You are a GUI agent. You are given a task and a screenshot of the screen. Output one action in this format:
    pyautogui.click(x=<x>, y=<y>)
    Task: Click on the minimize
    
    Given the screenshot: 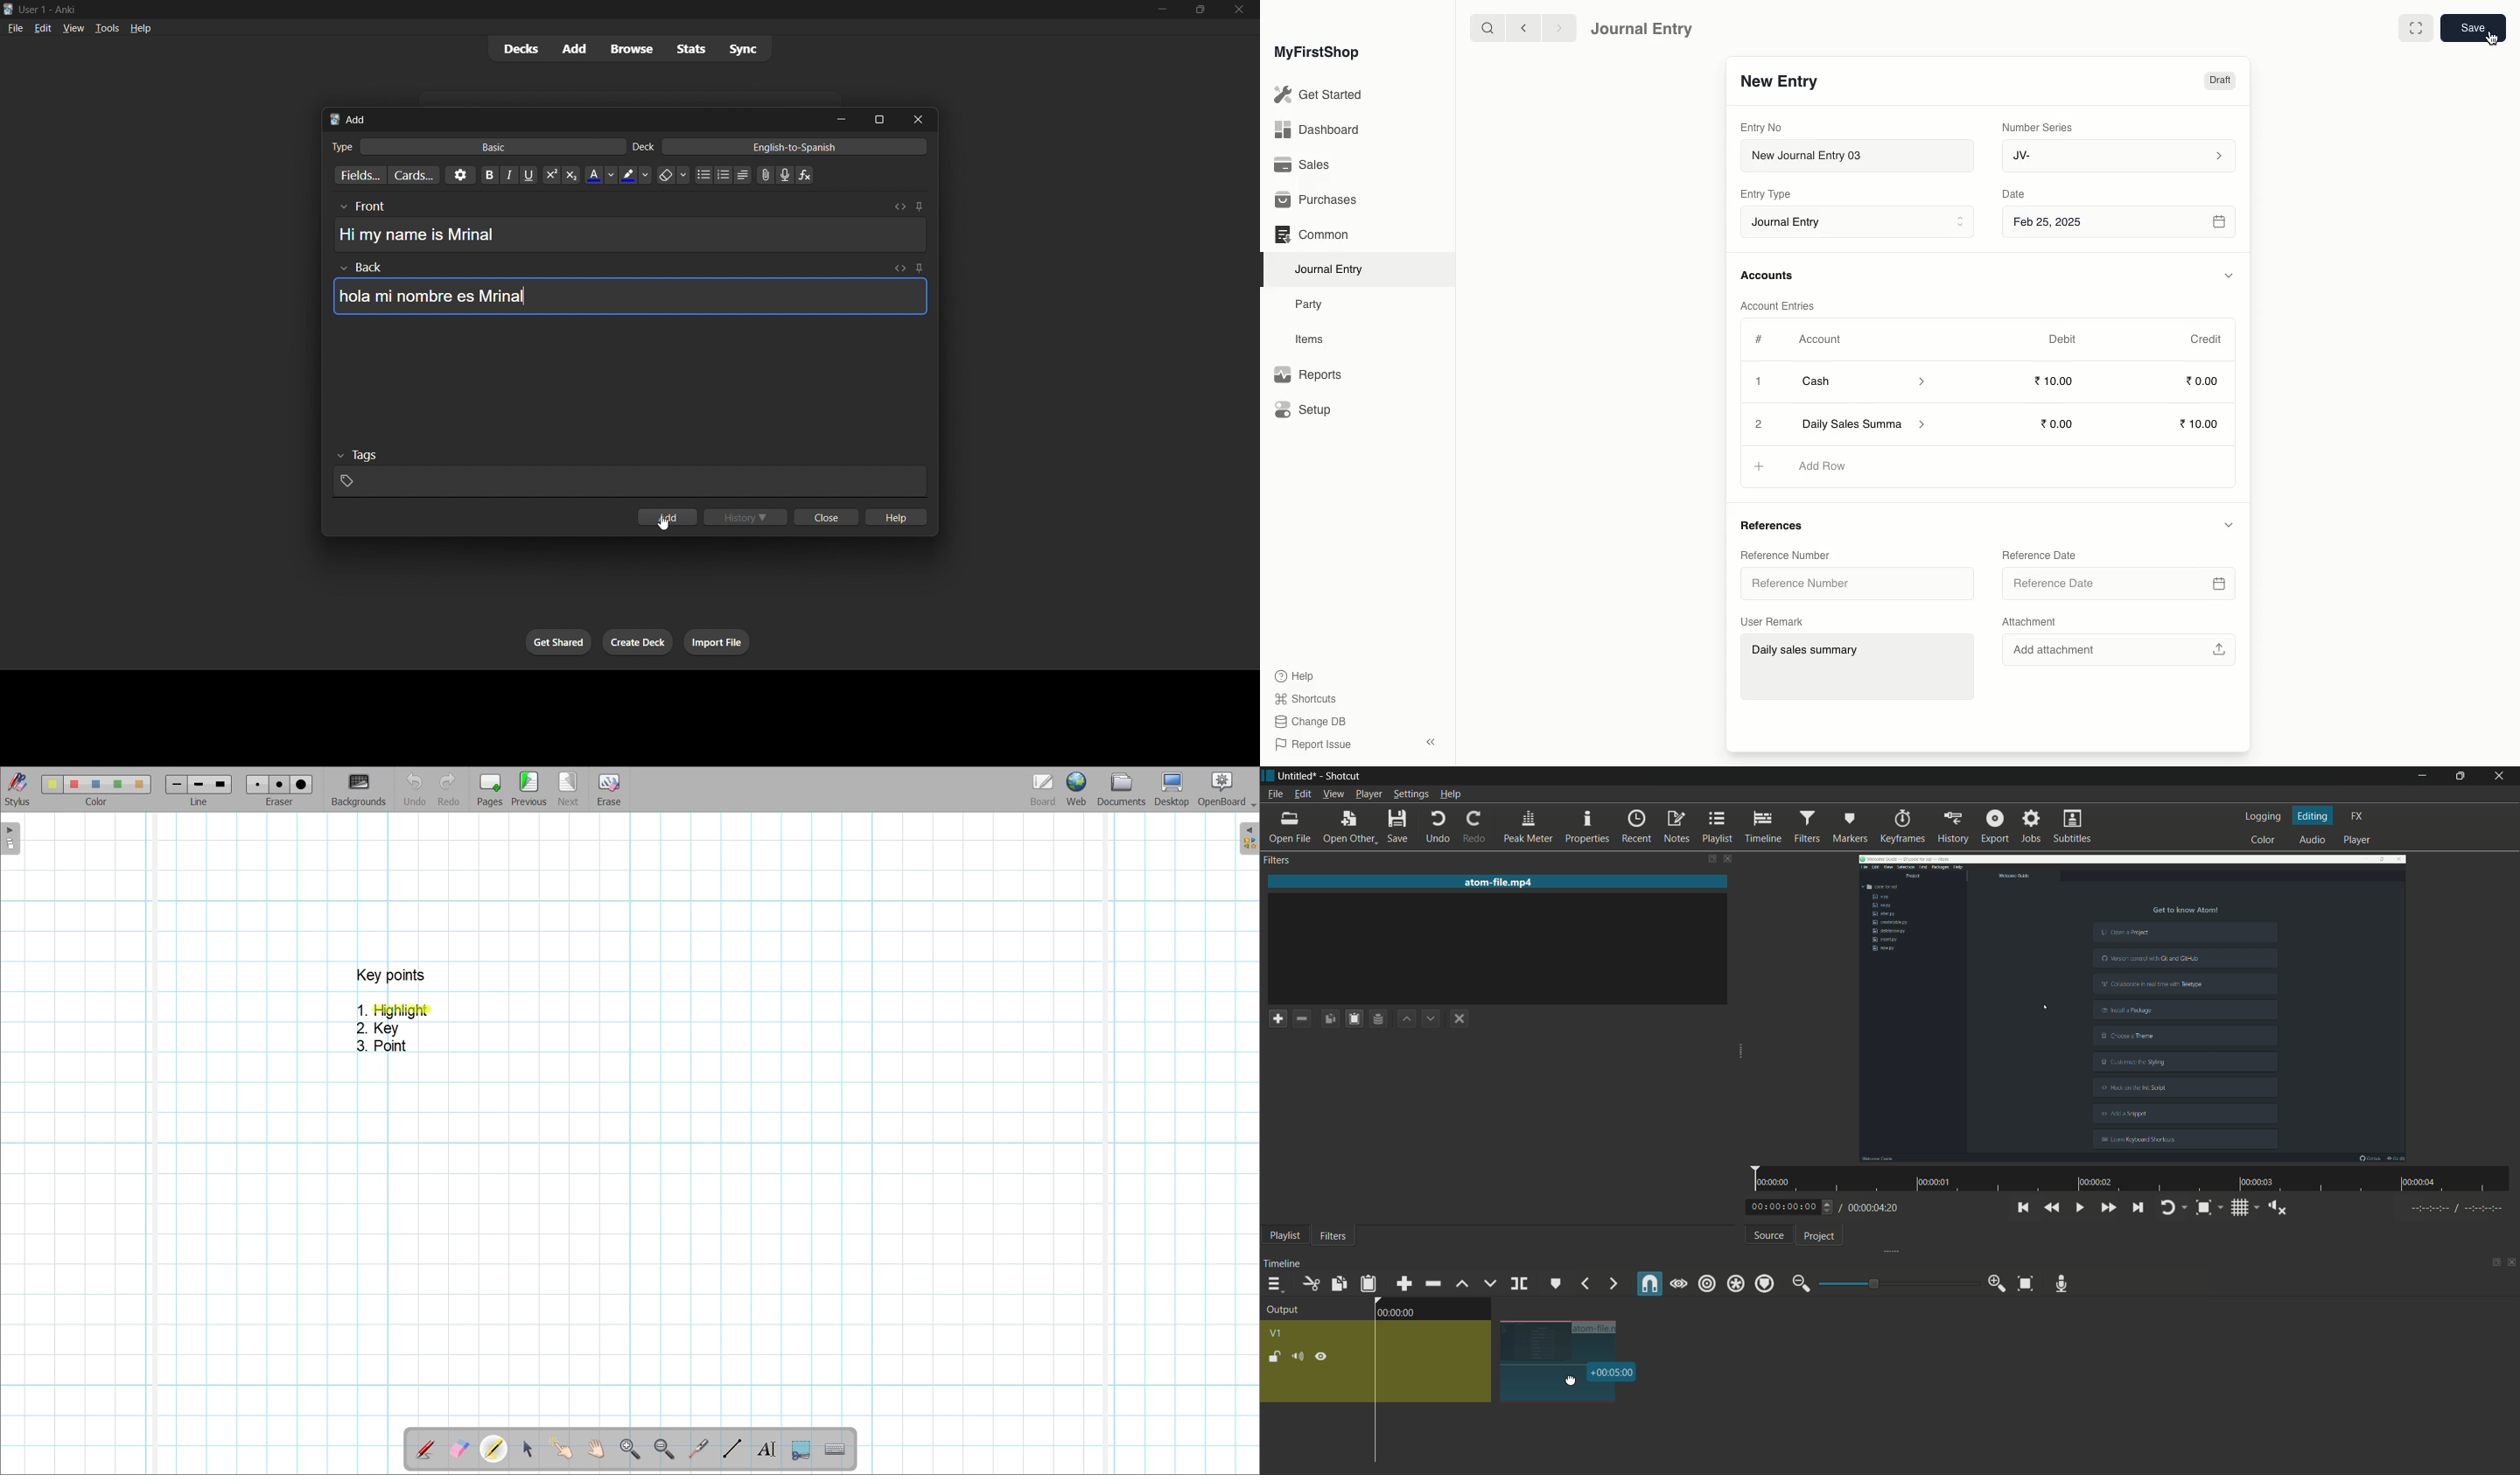 What is the action you would take?
    pyautogui.click(x=1160, y=12)
    